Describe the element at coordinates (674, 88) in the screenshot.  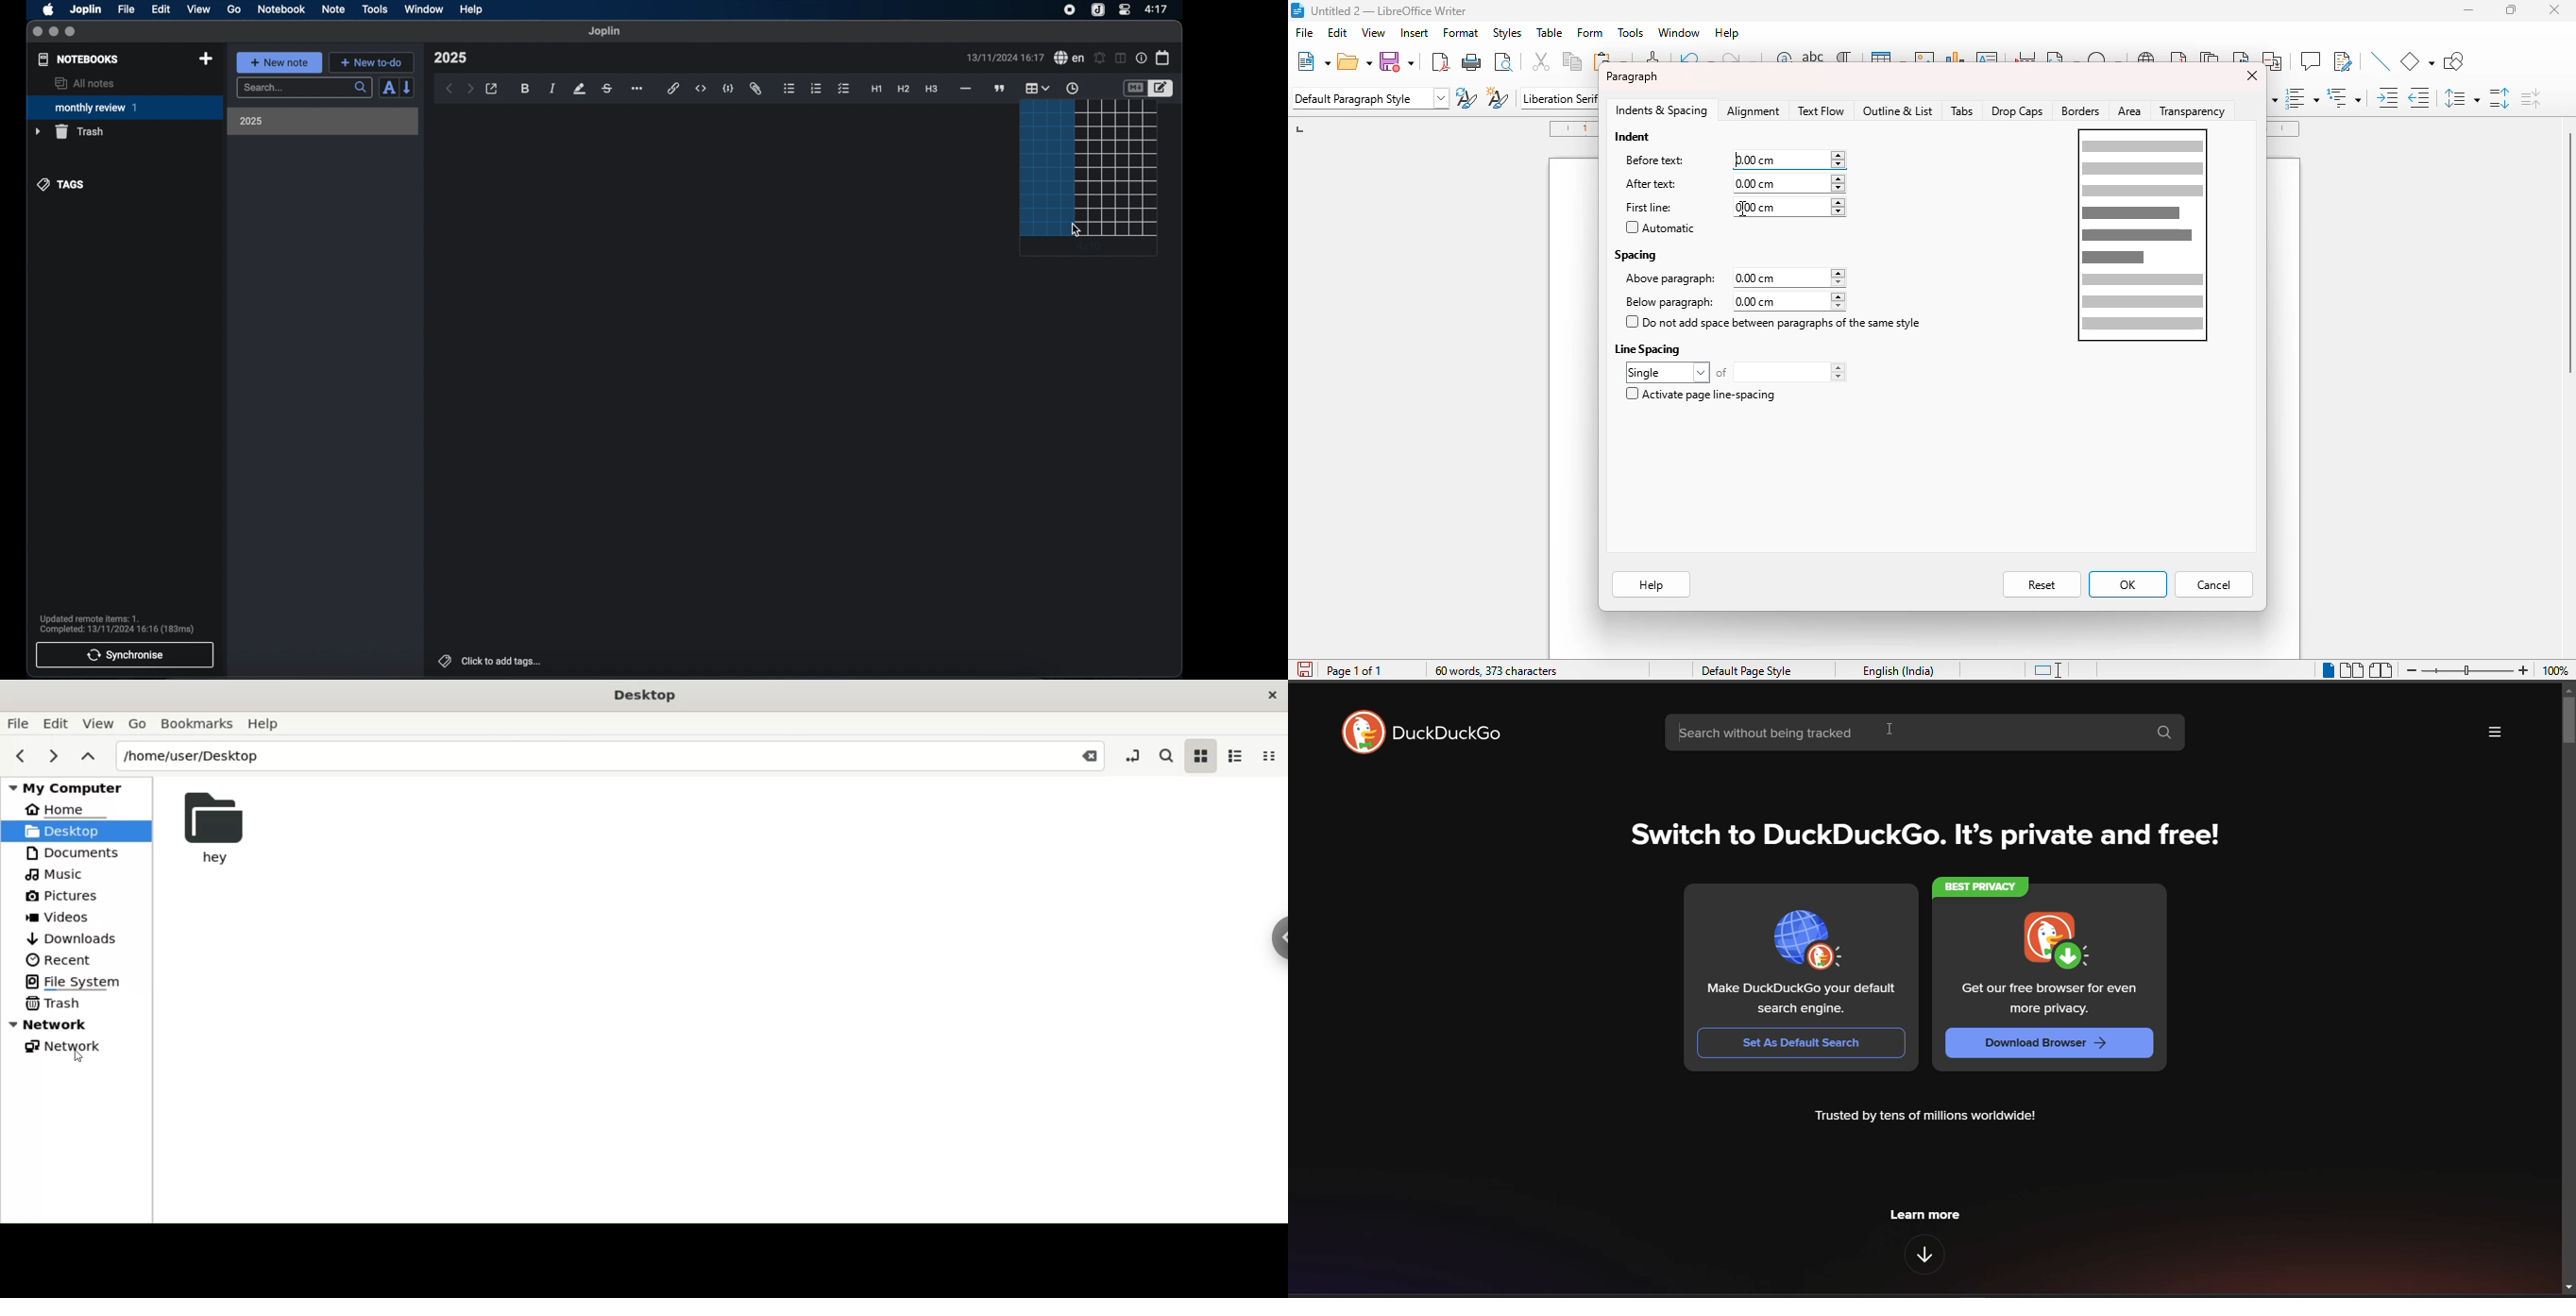
I see `hyperlink` at that location.